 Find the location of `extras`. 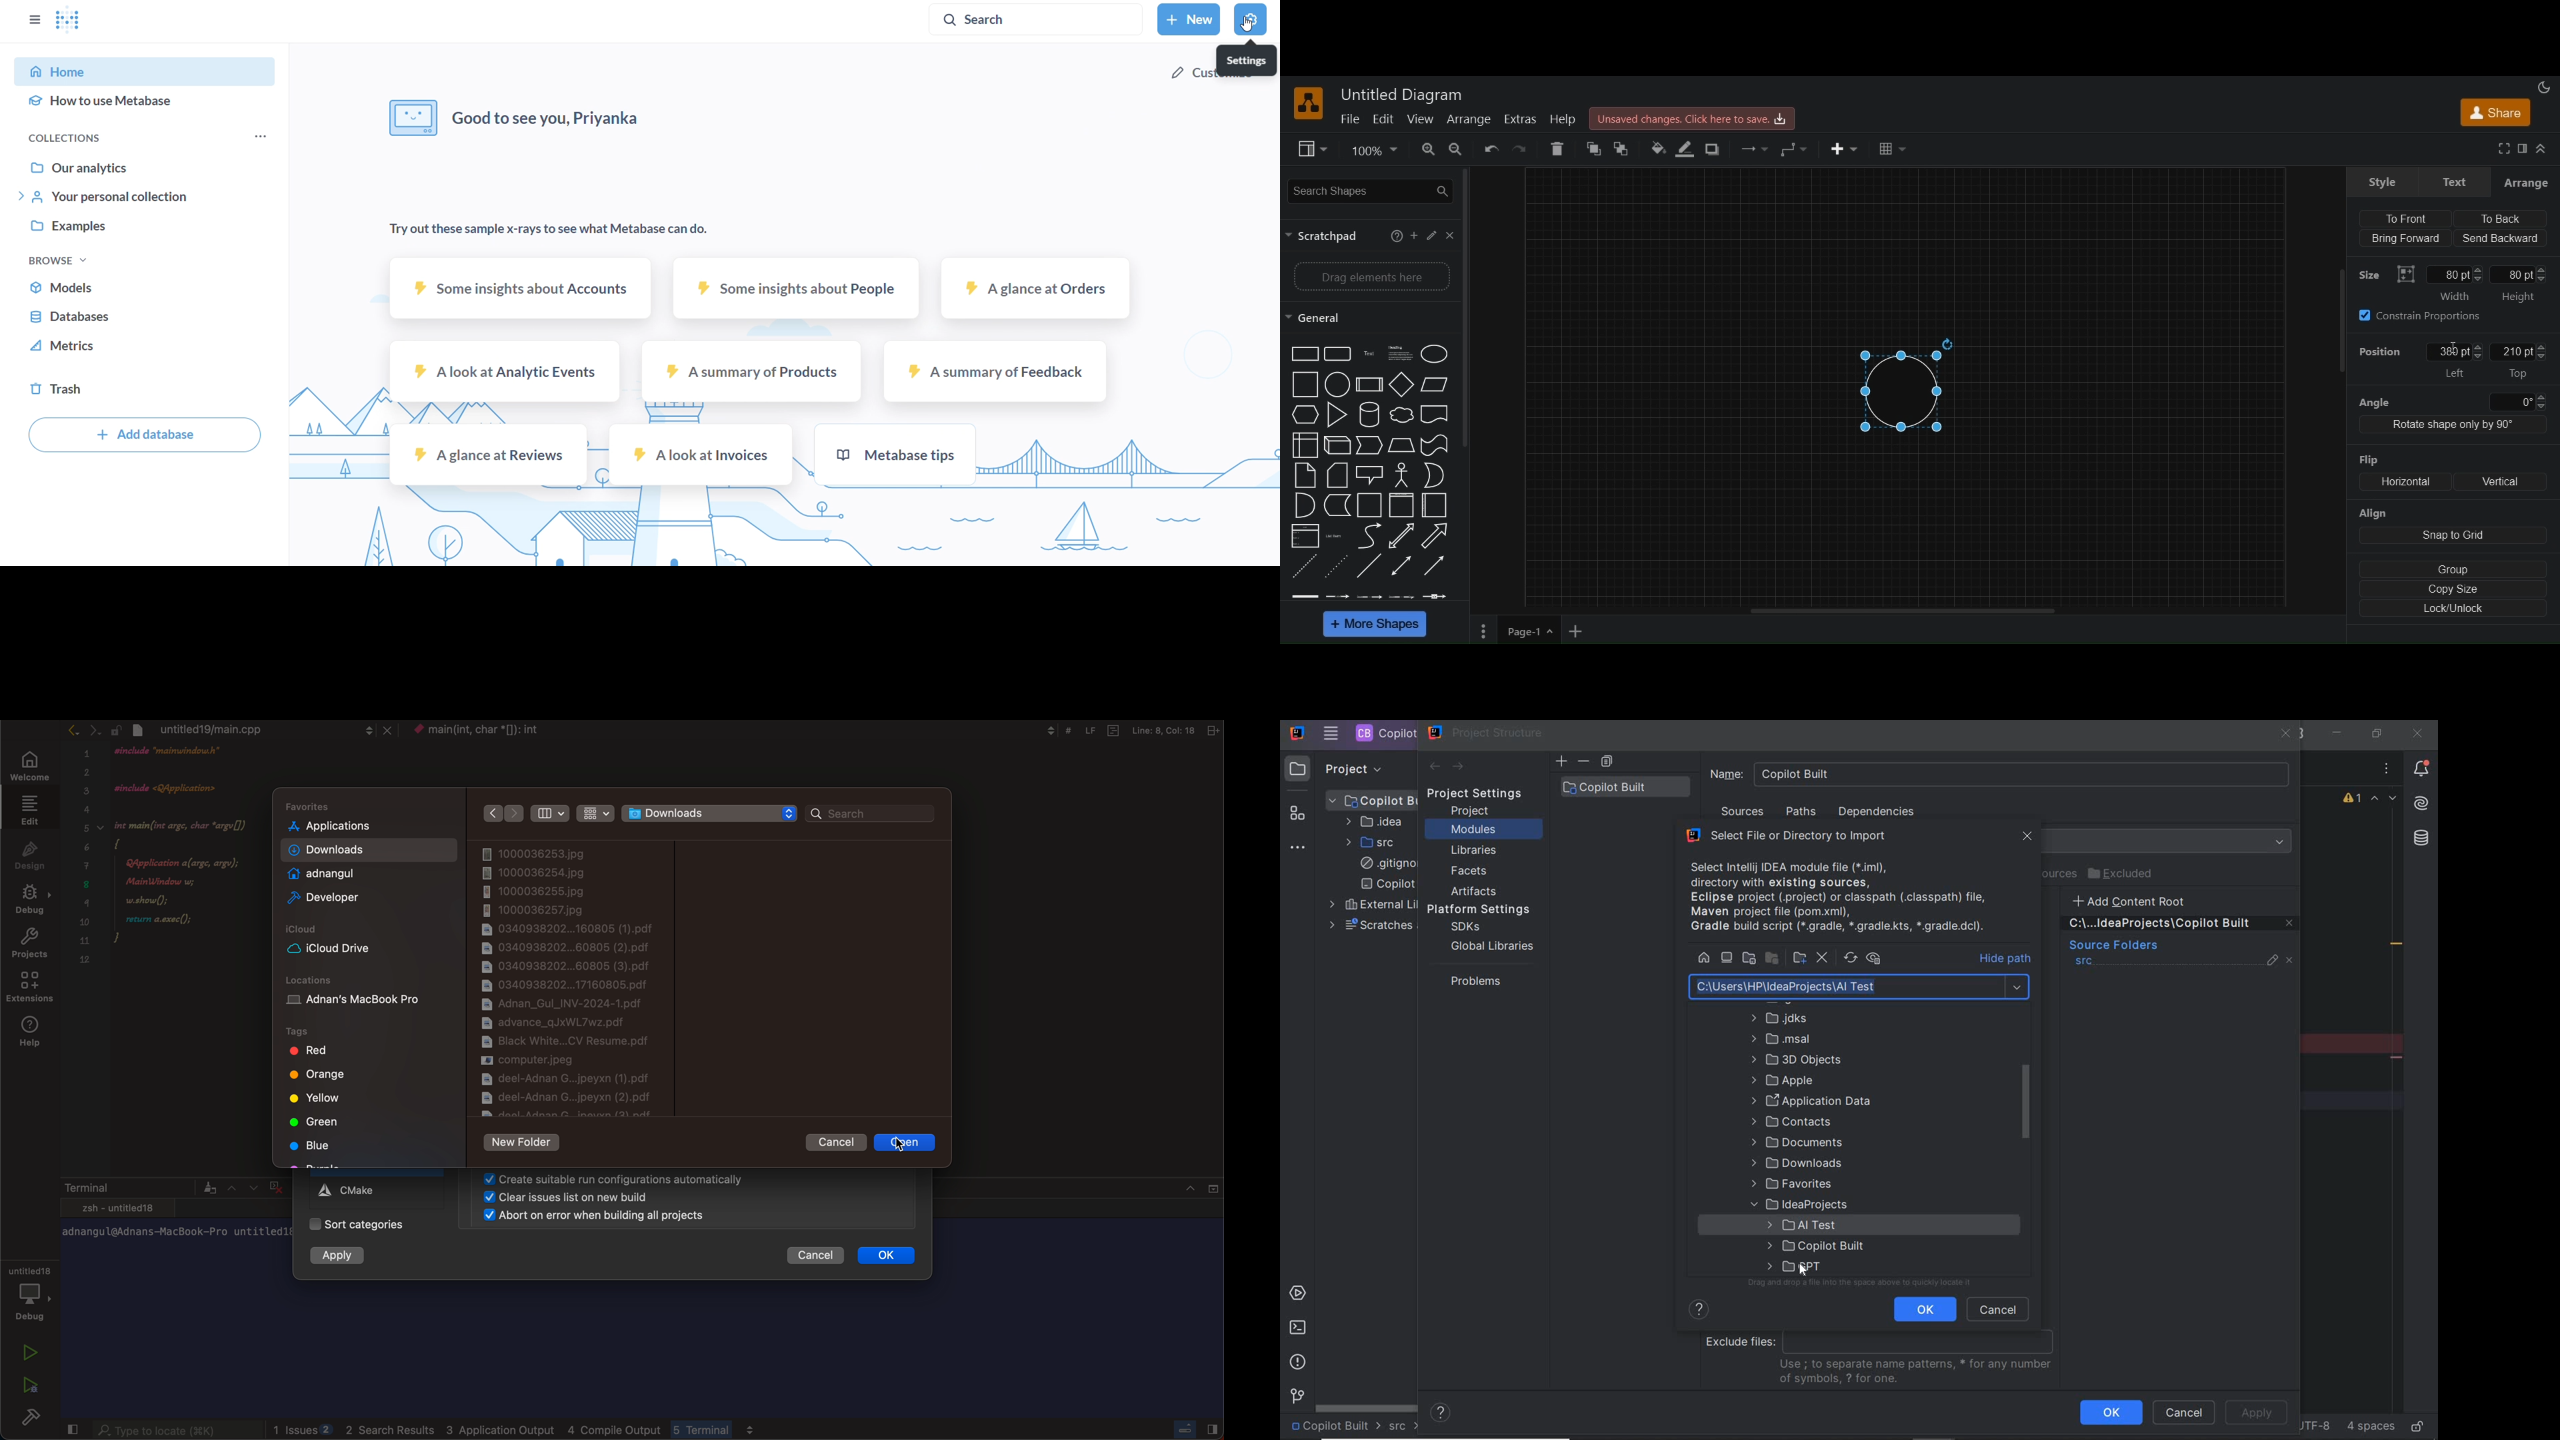

extras is located at coordinates (1520, 120).